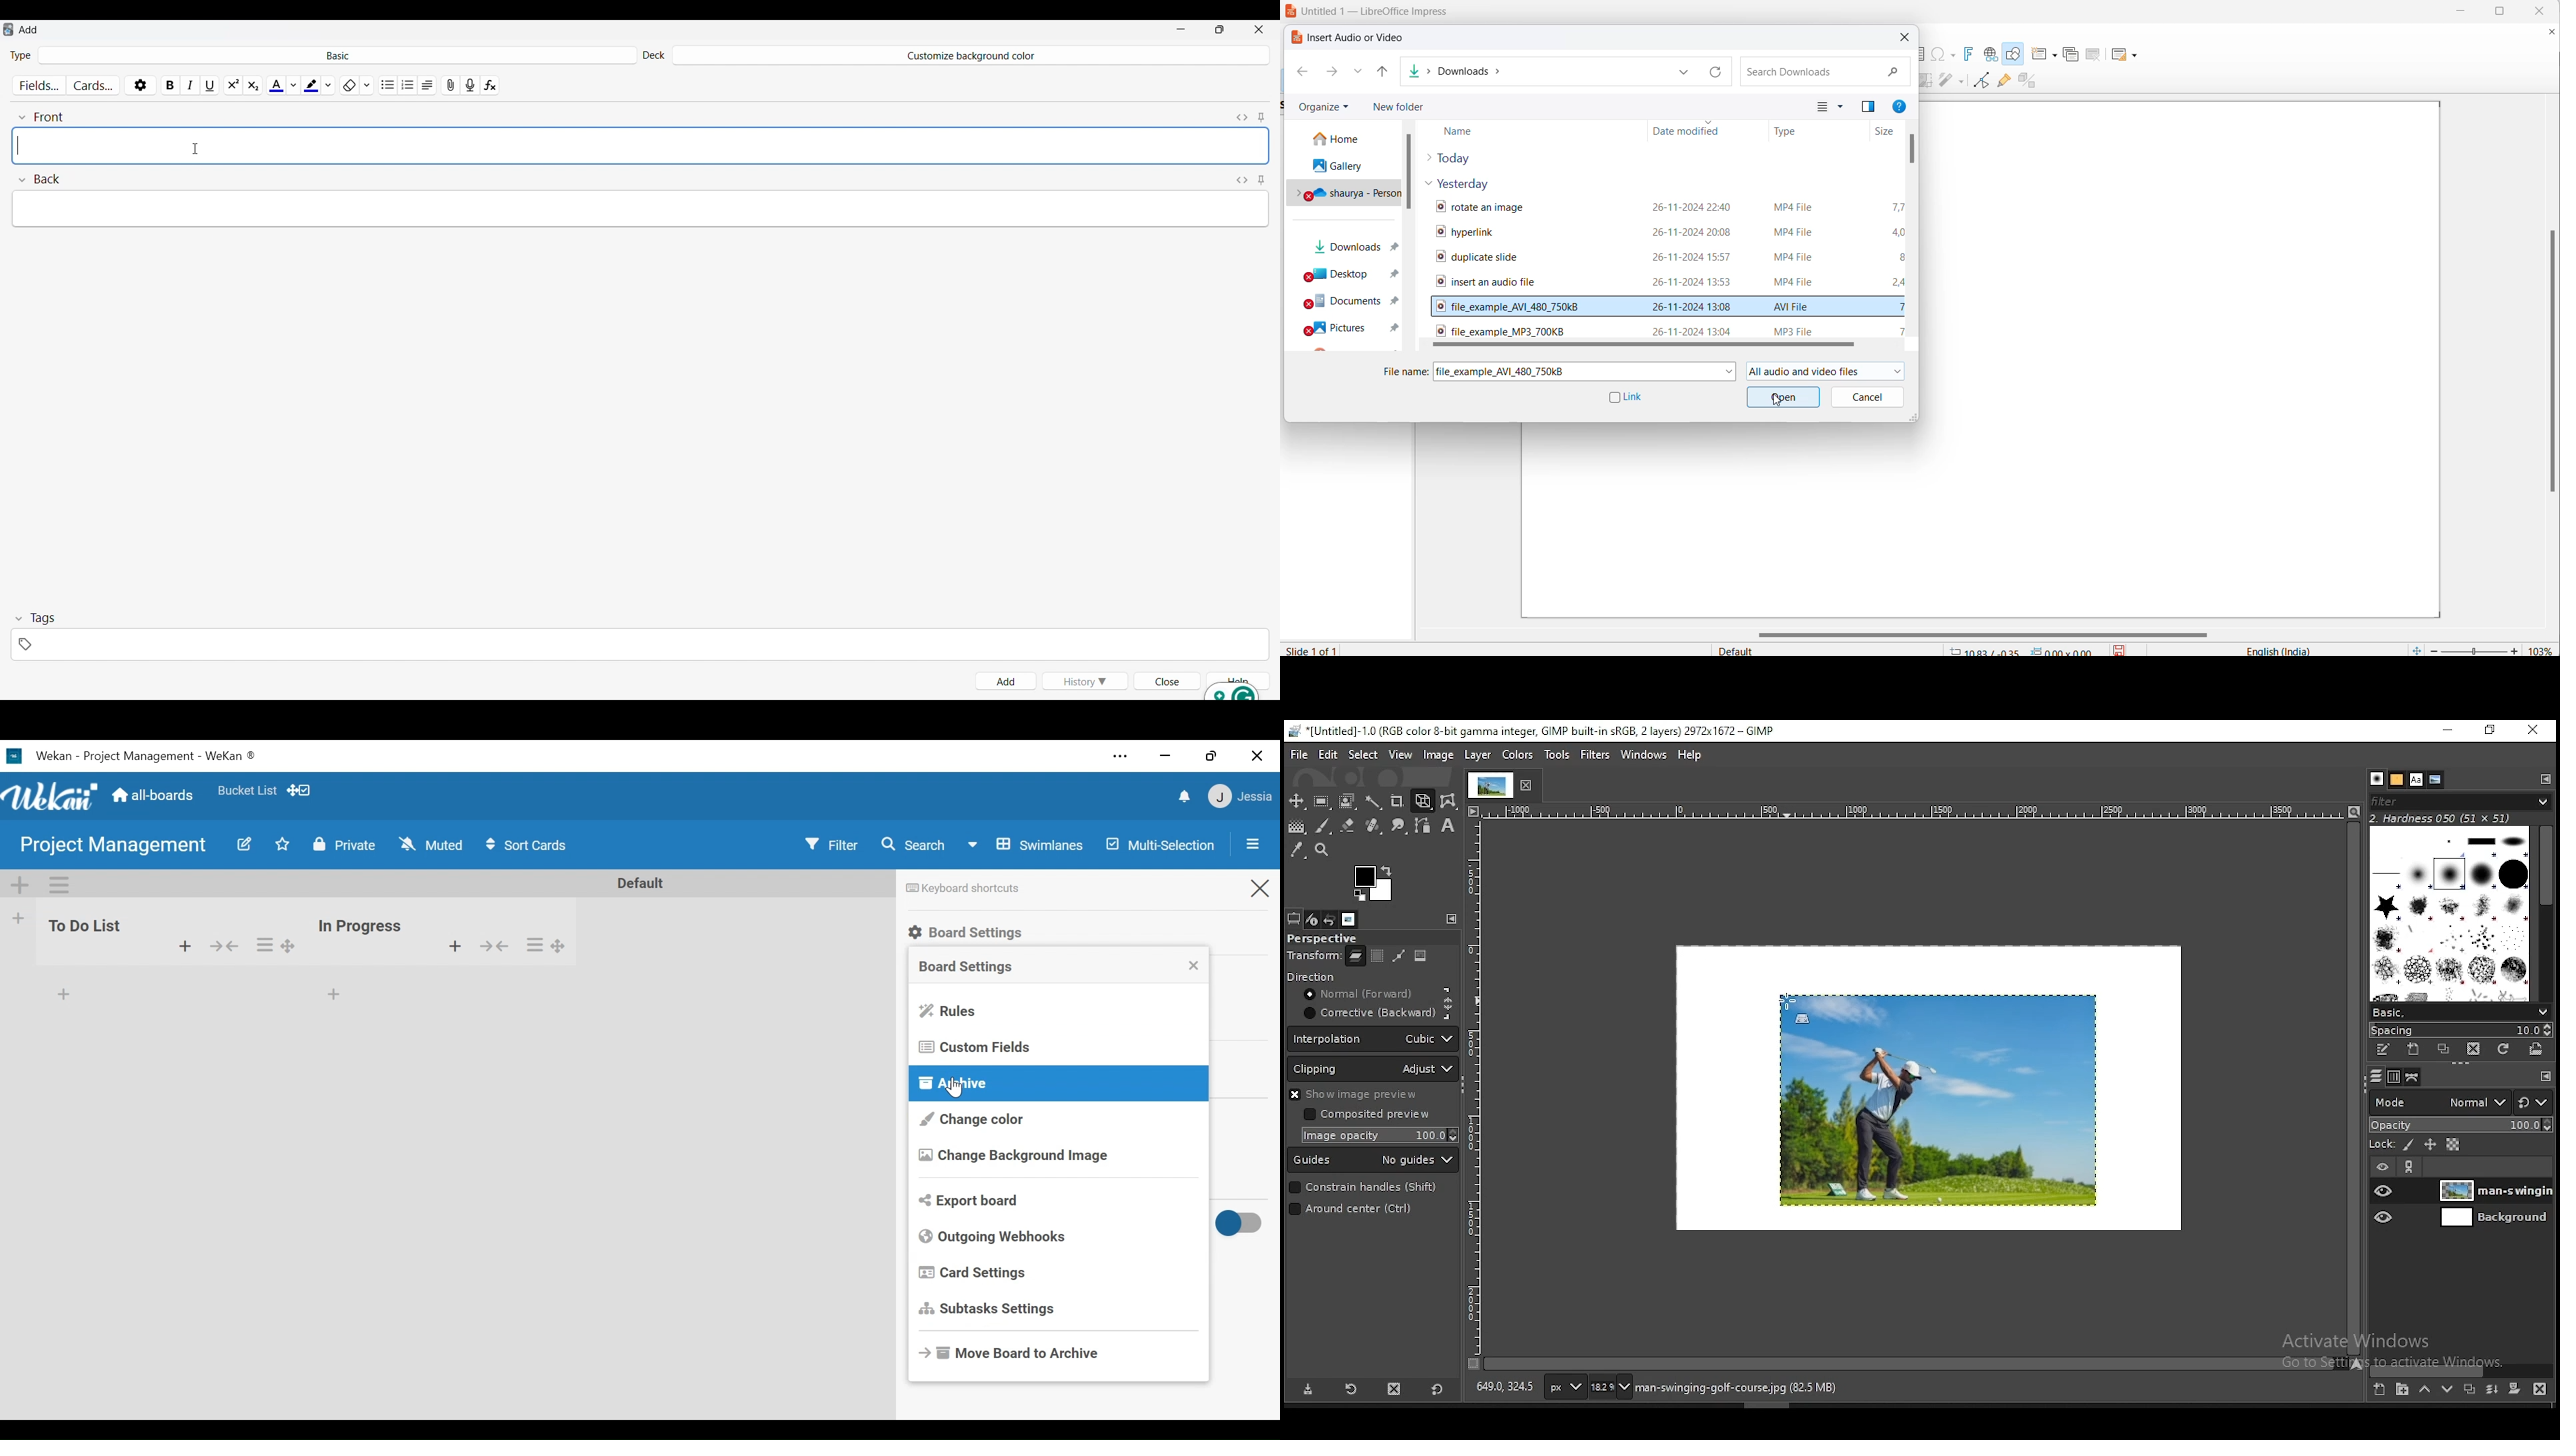 The height and width of the screenshot is (1456, 2576). I want to click on slide layout, so click(2121, 56).